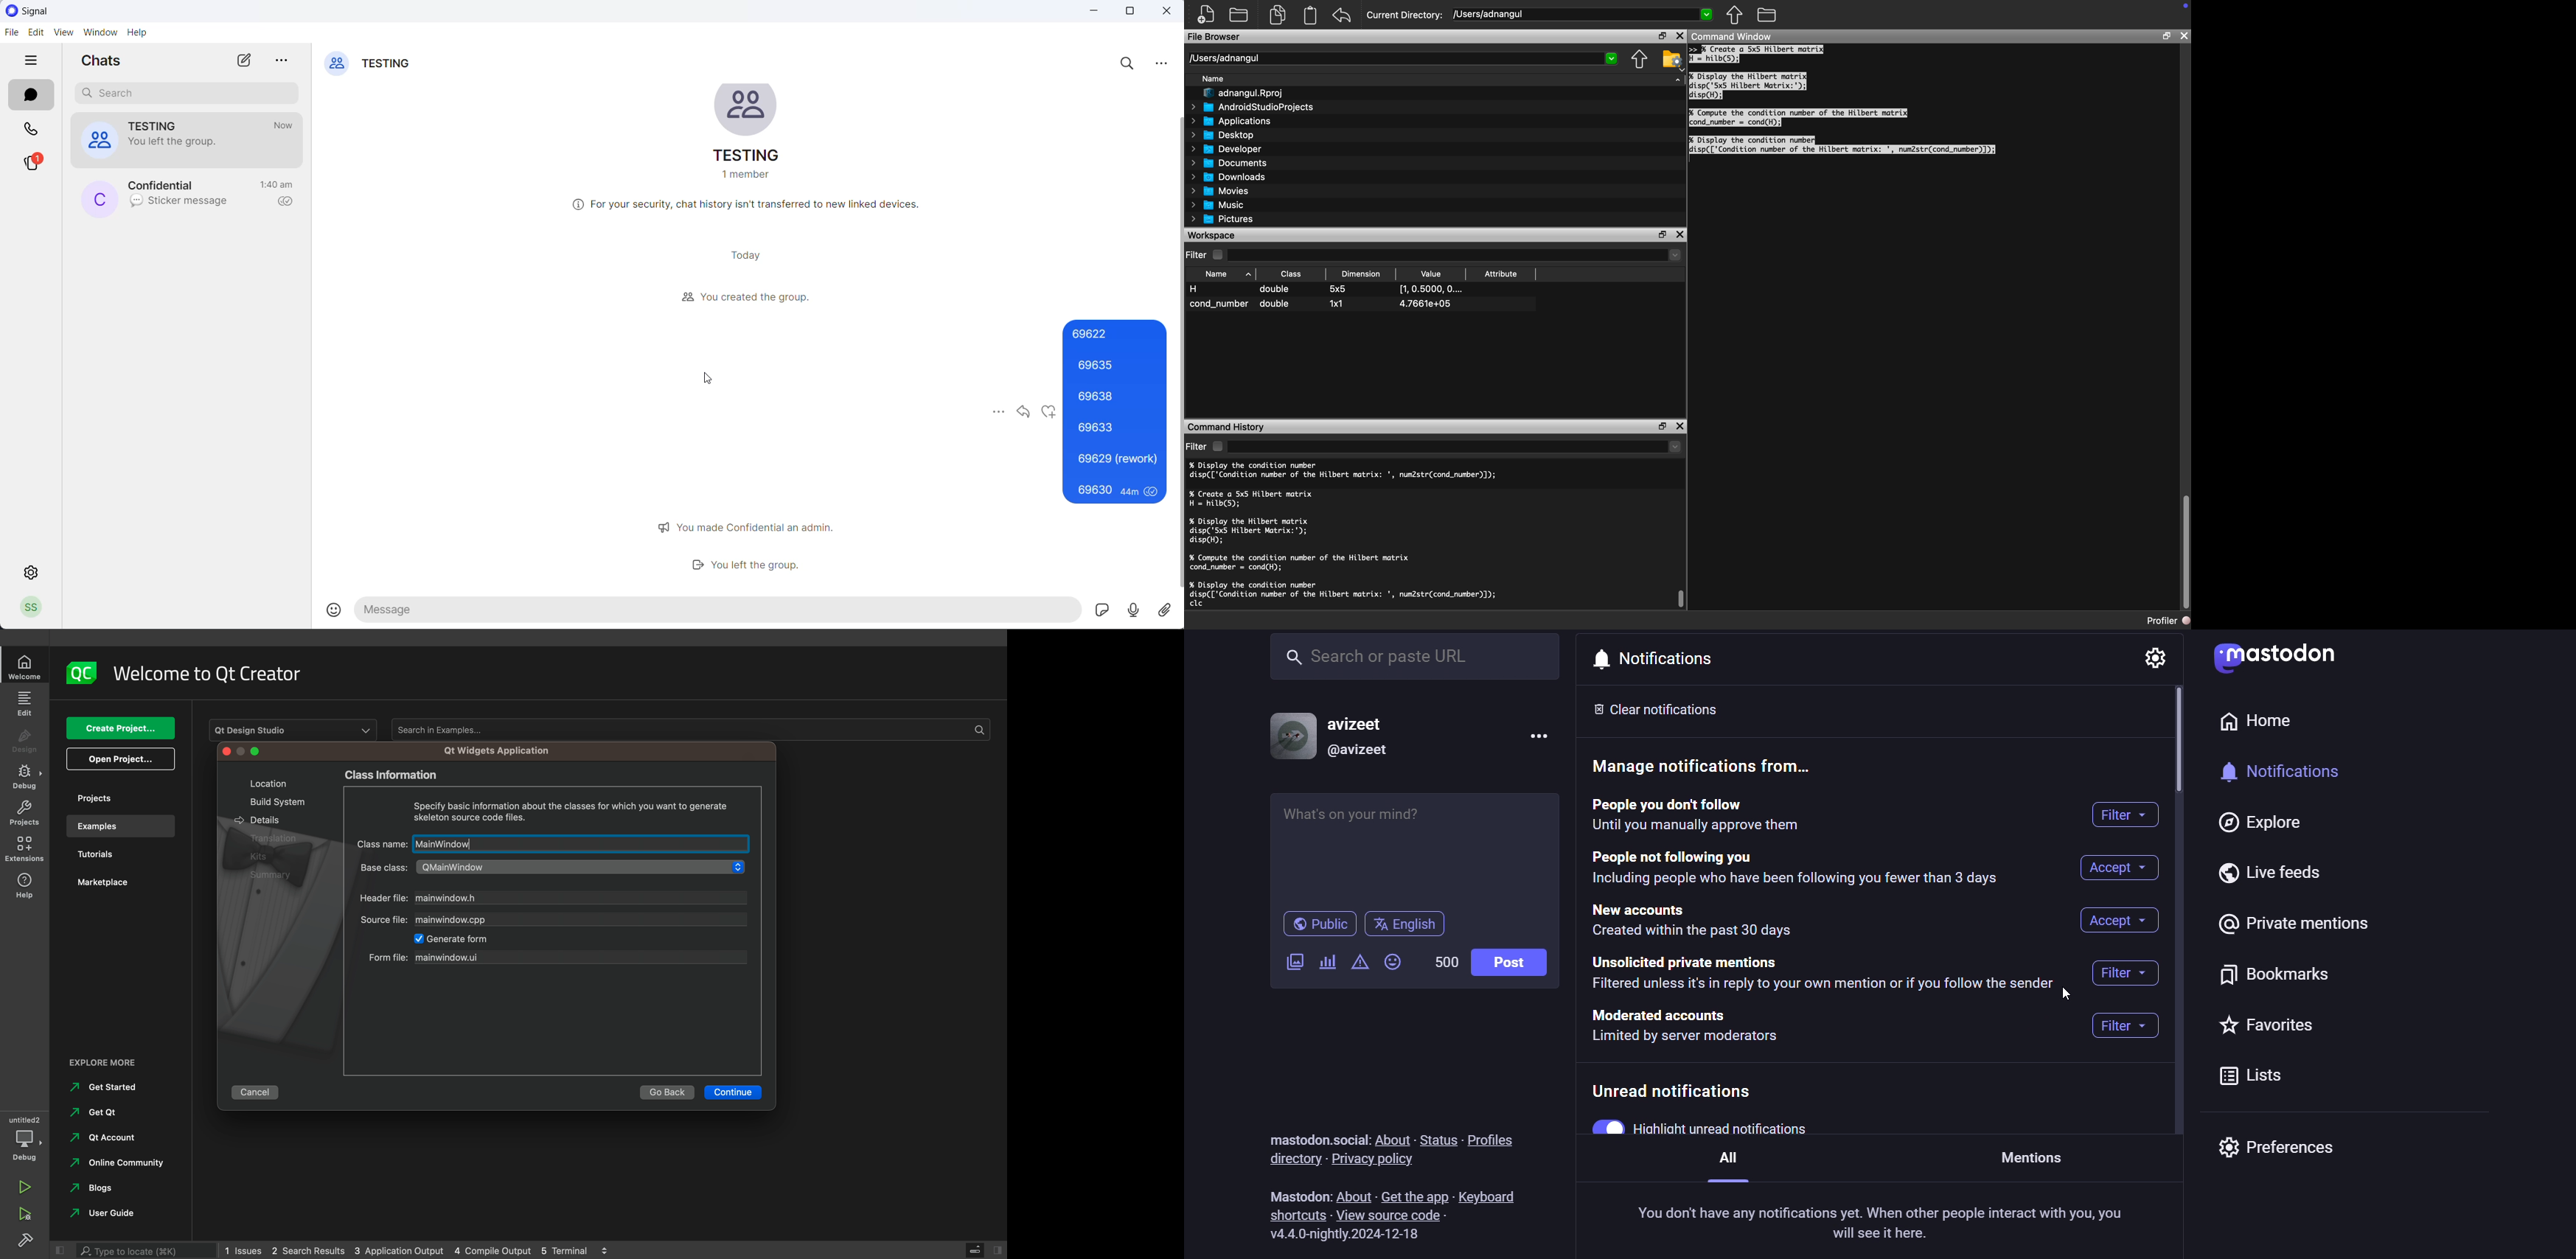  I want to click on file, so click(9, 33).